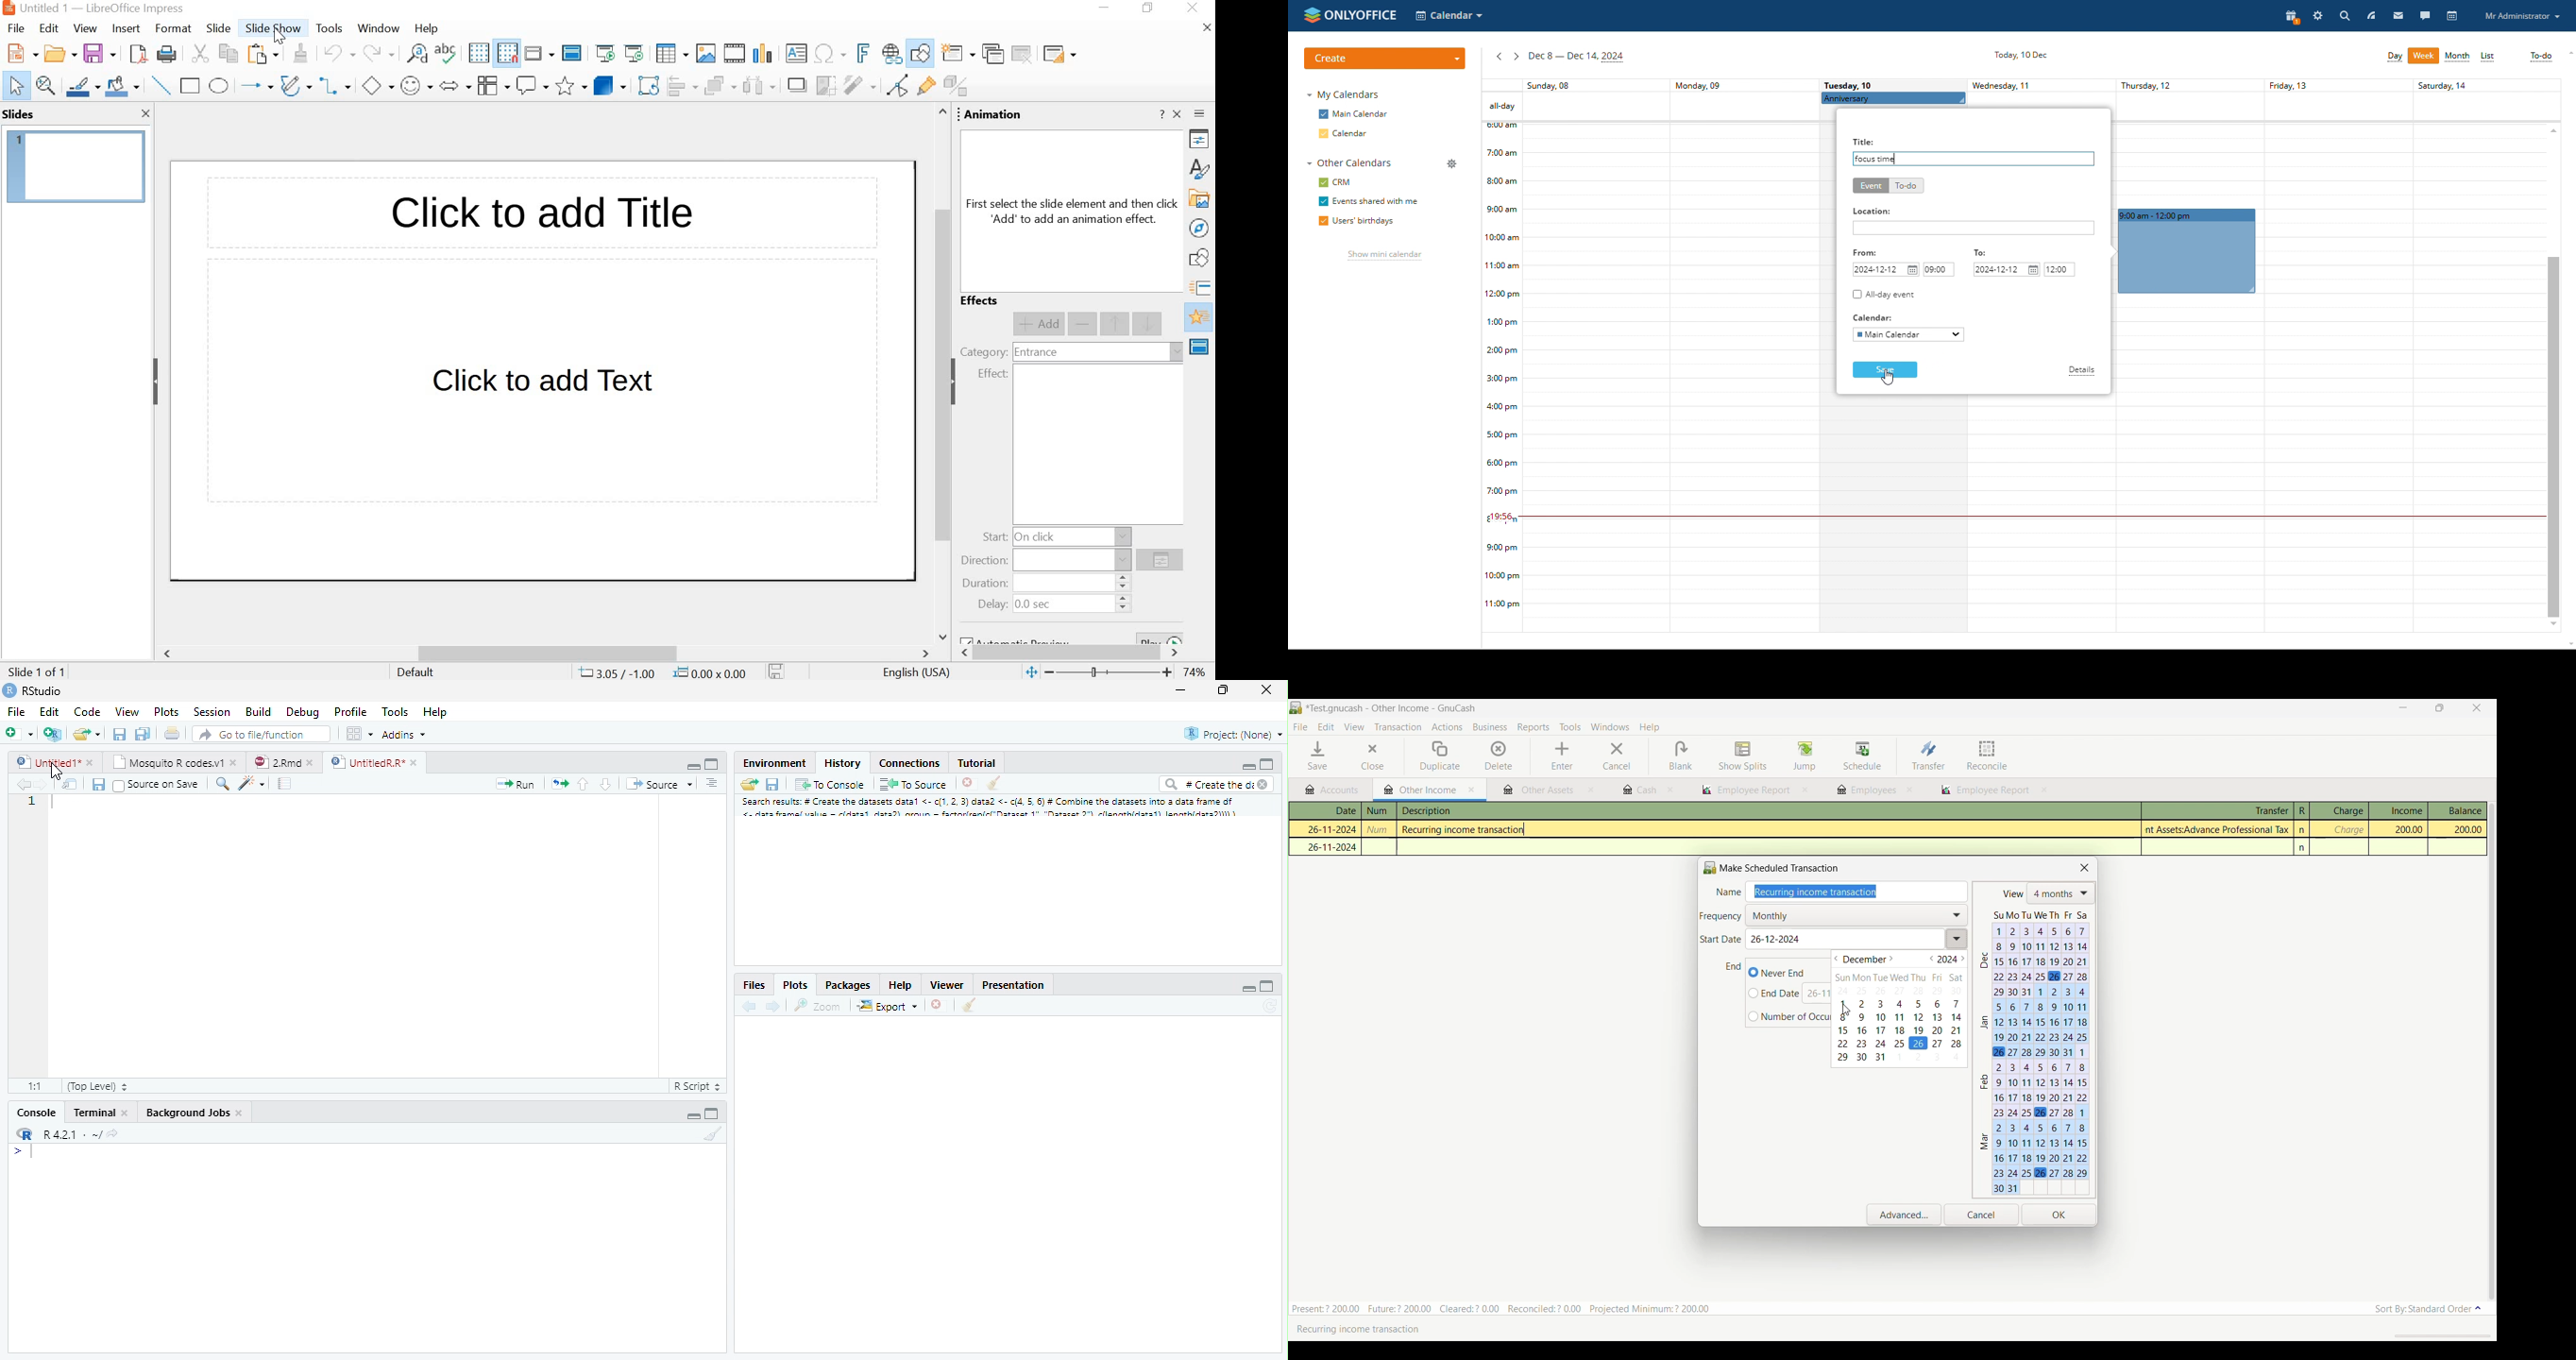 This screenshot has width=2576, height=1372. I want to click on Zoom, so click(222, 786).